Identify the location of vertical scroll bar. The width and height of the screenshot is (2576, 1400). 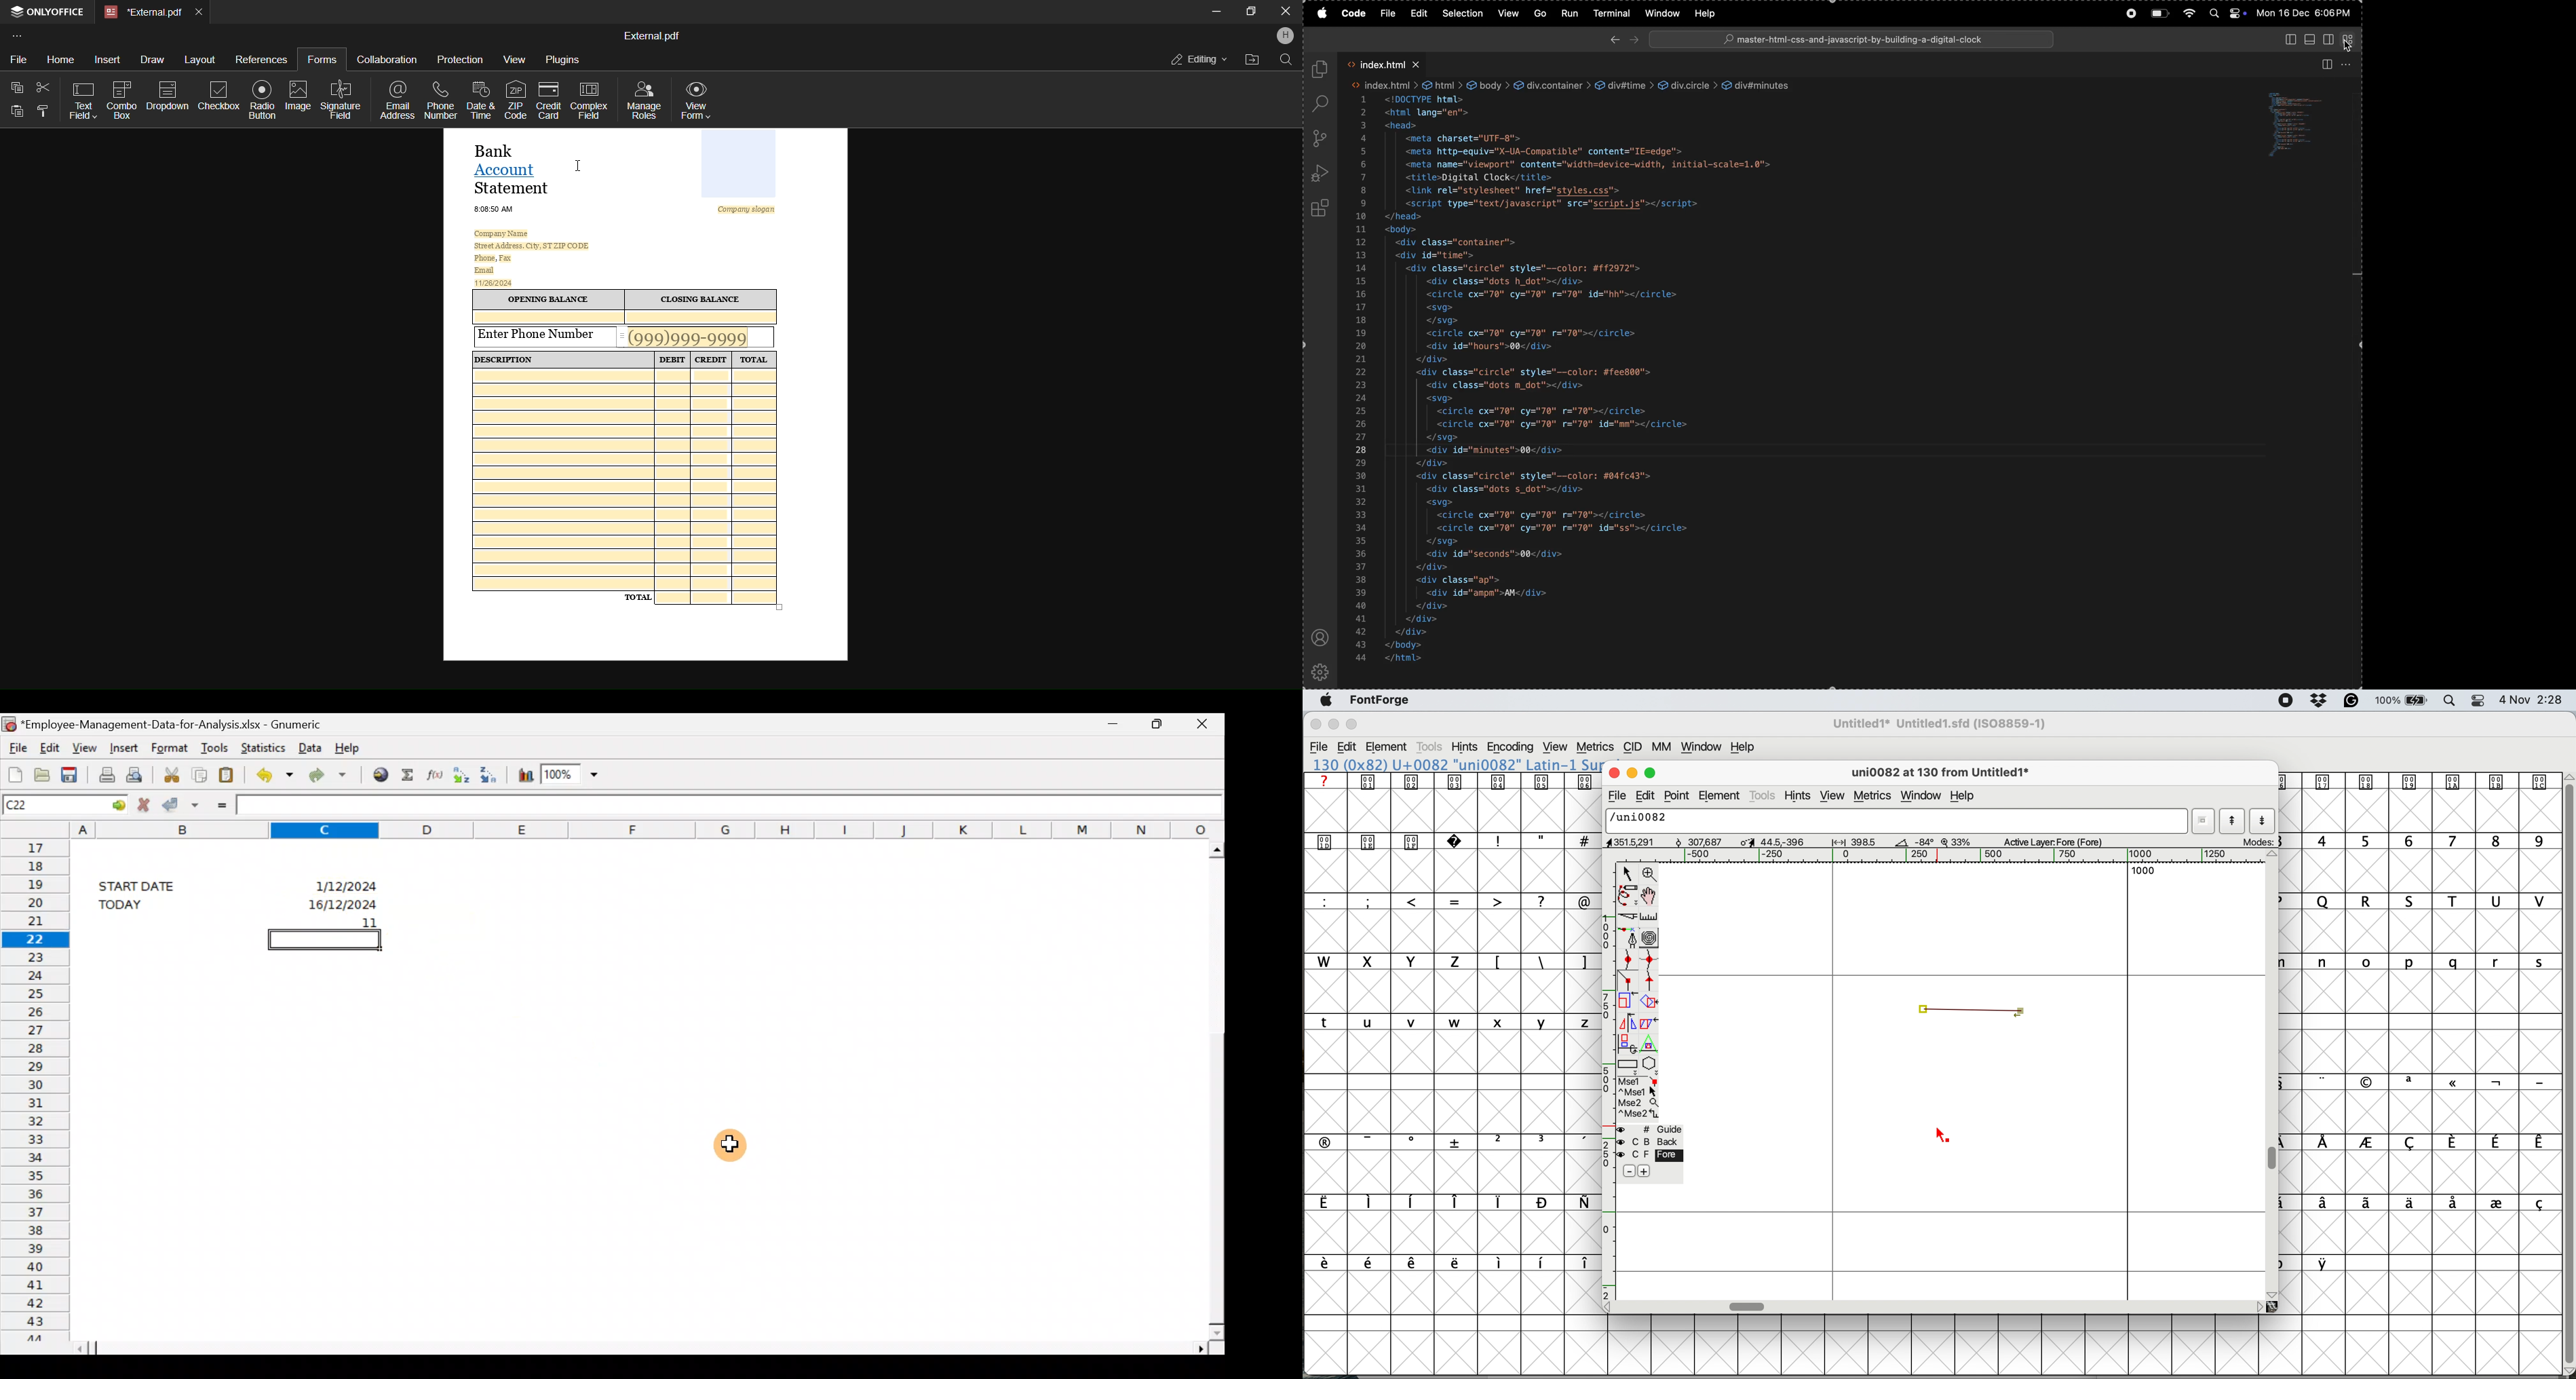
(2275, 1159).